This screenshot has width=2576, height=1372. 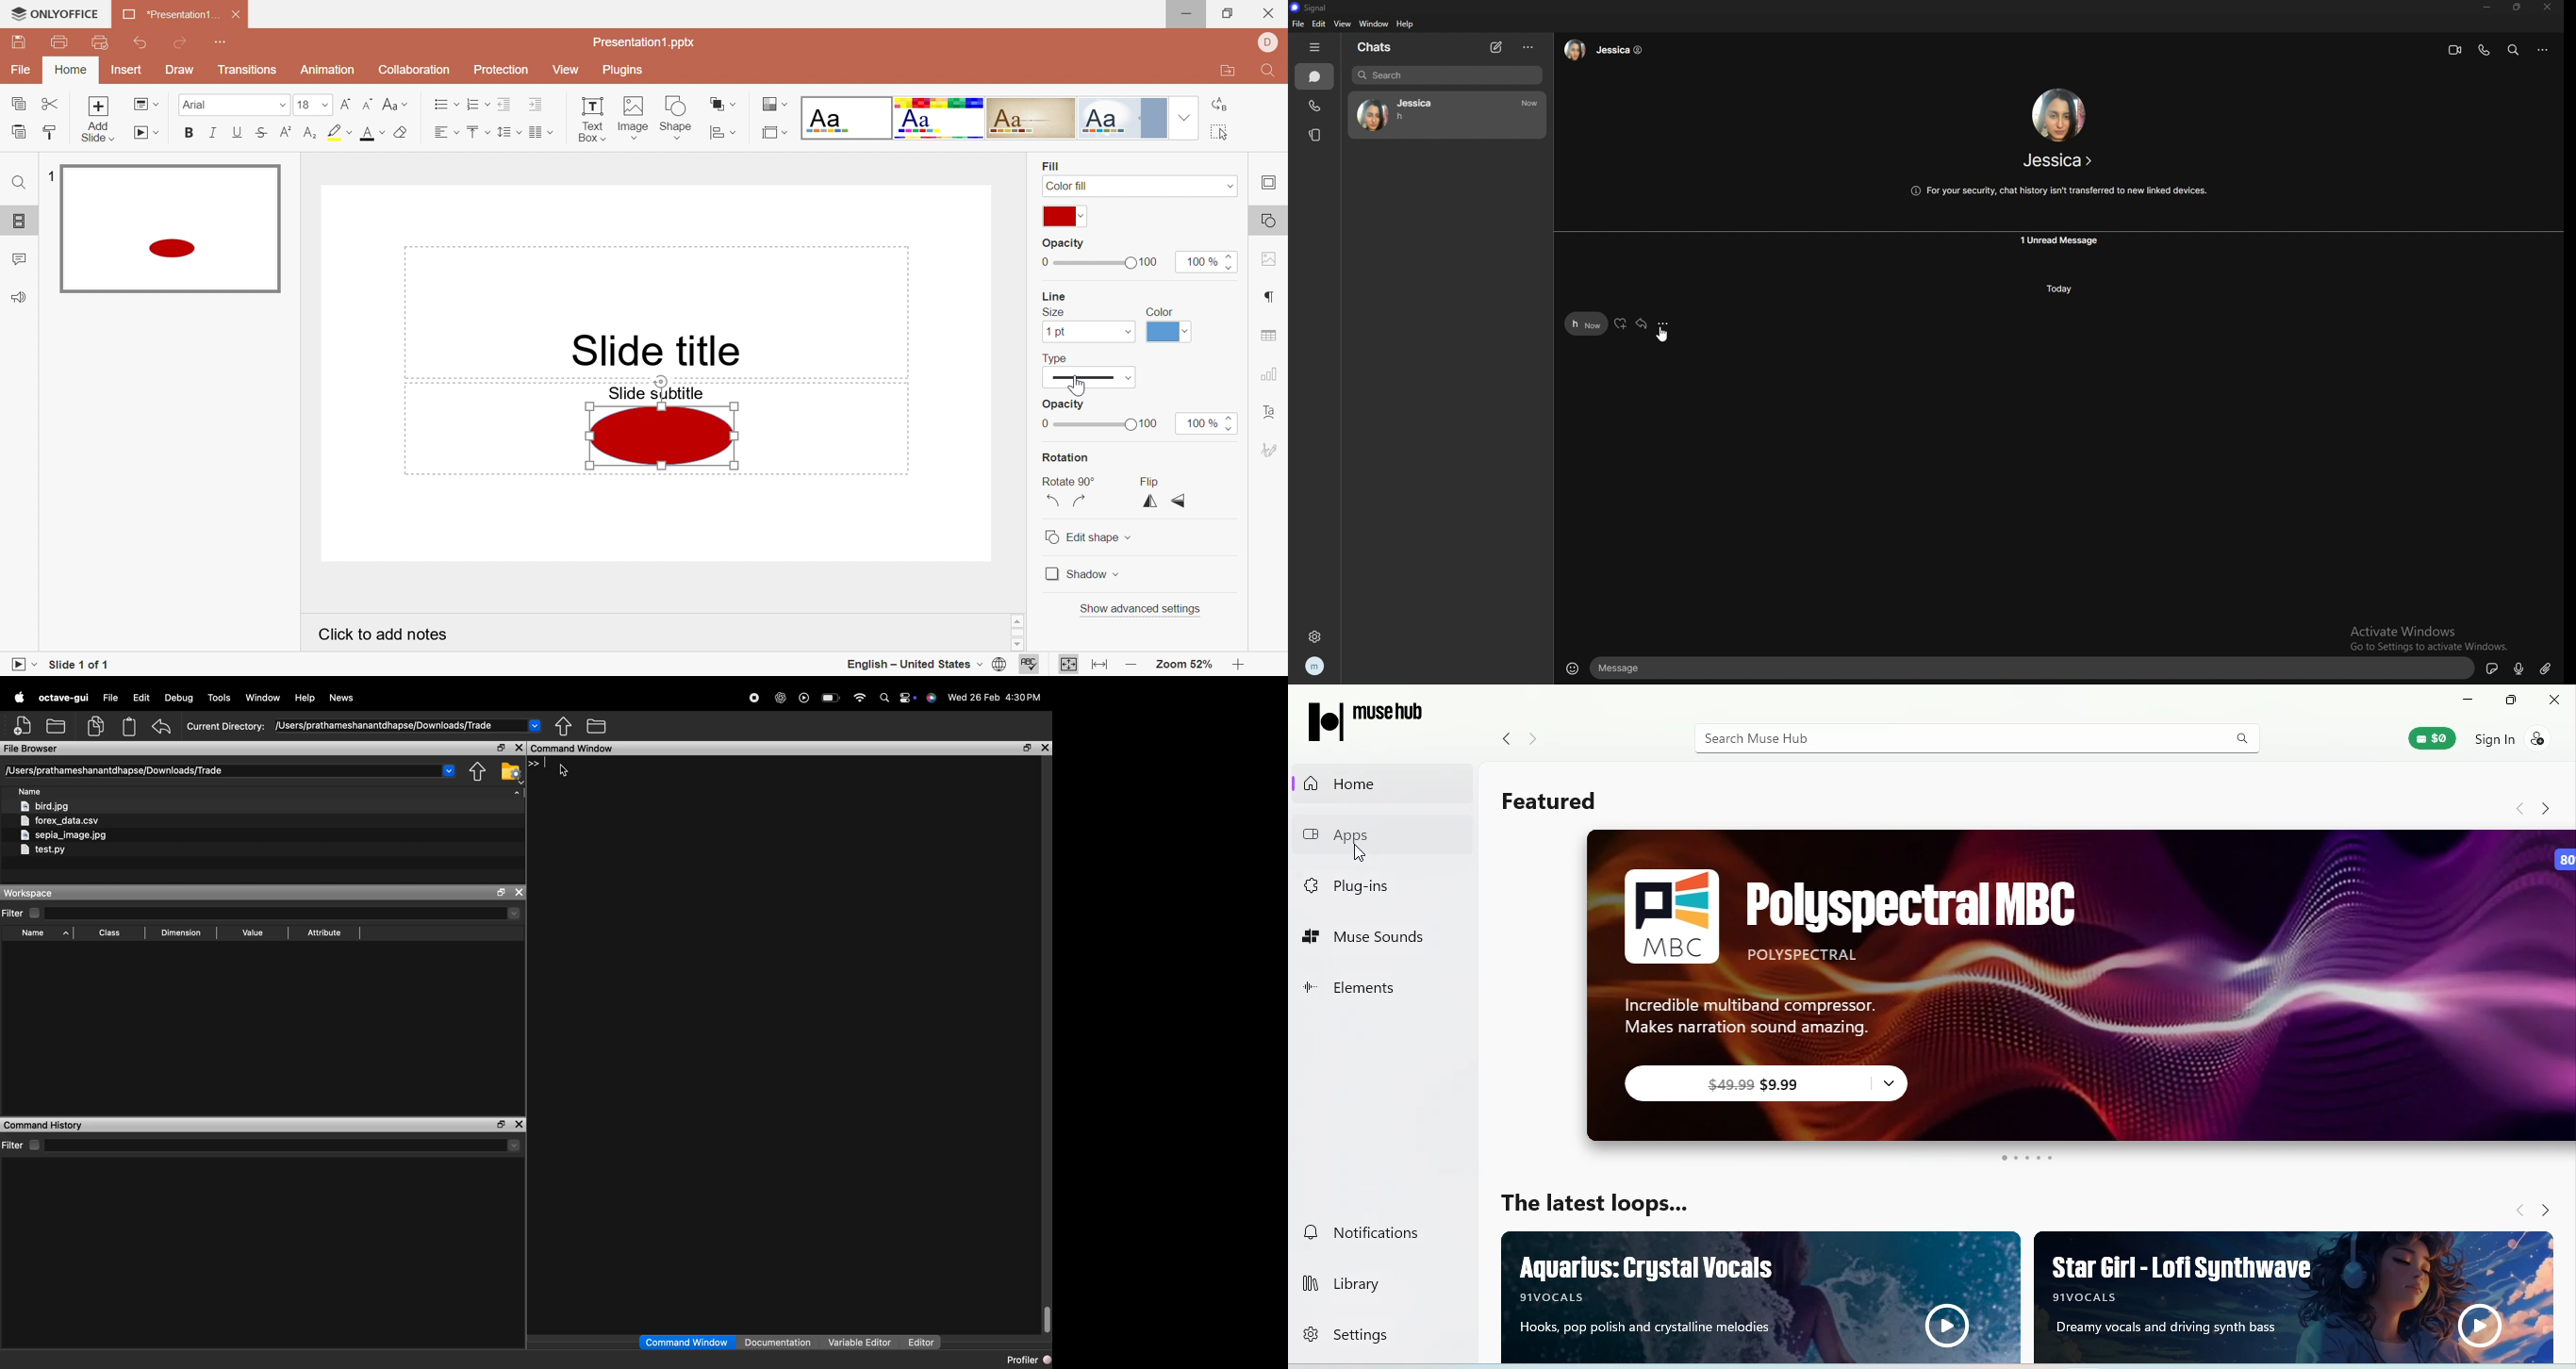 What do you see at coordinates (1095, 426) in the screenshot?
I see `Slider` at bounding box center [1095, 426].